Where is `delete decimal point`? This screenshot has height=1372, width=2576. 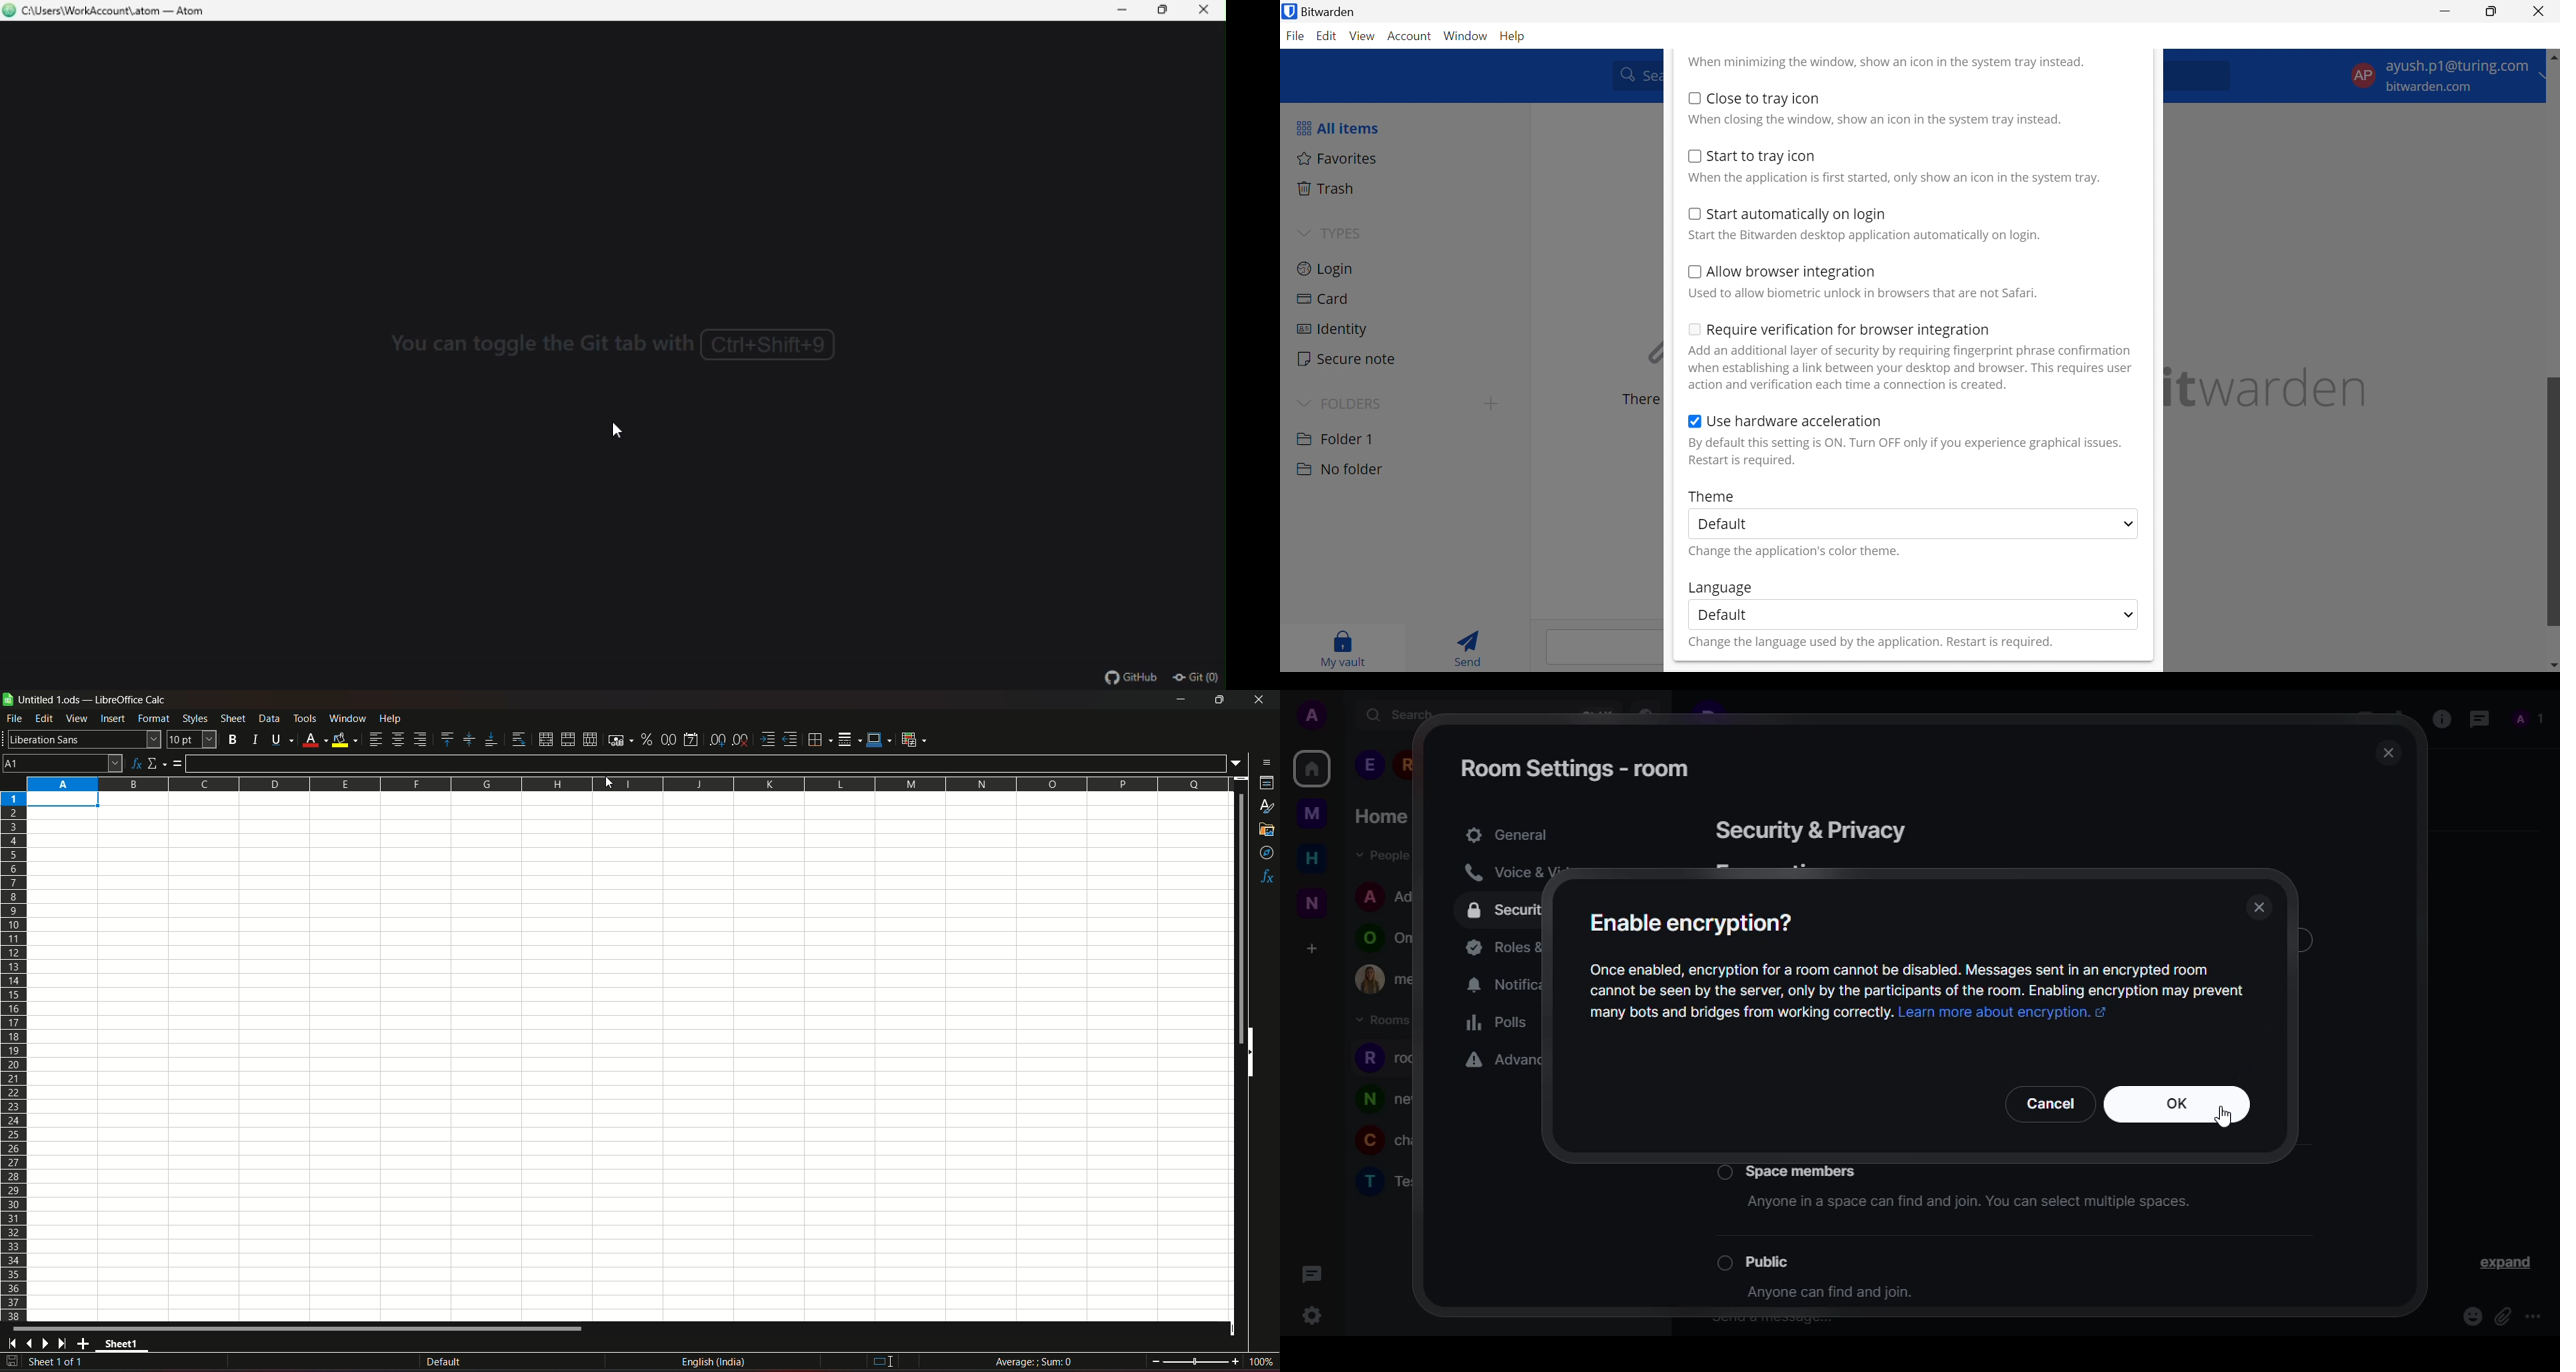
delete decimal point is located at coordinates (741, 739).